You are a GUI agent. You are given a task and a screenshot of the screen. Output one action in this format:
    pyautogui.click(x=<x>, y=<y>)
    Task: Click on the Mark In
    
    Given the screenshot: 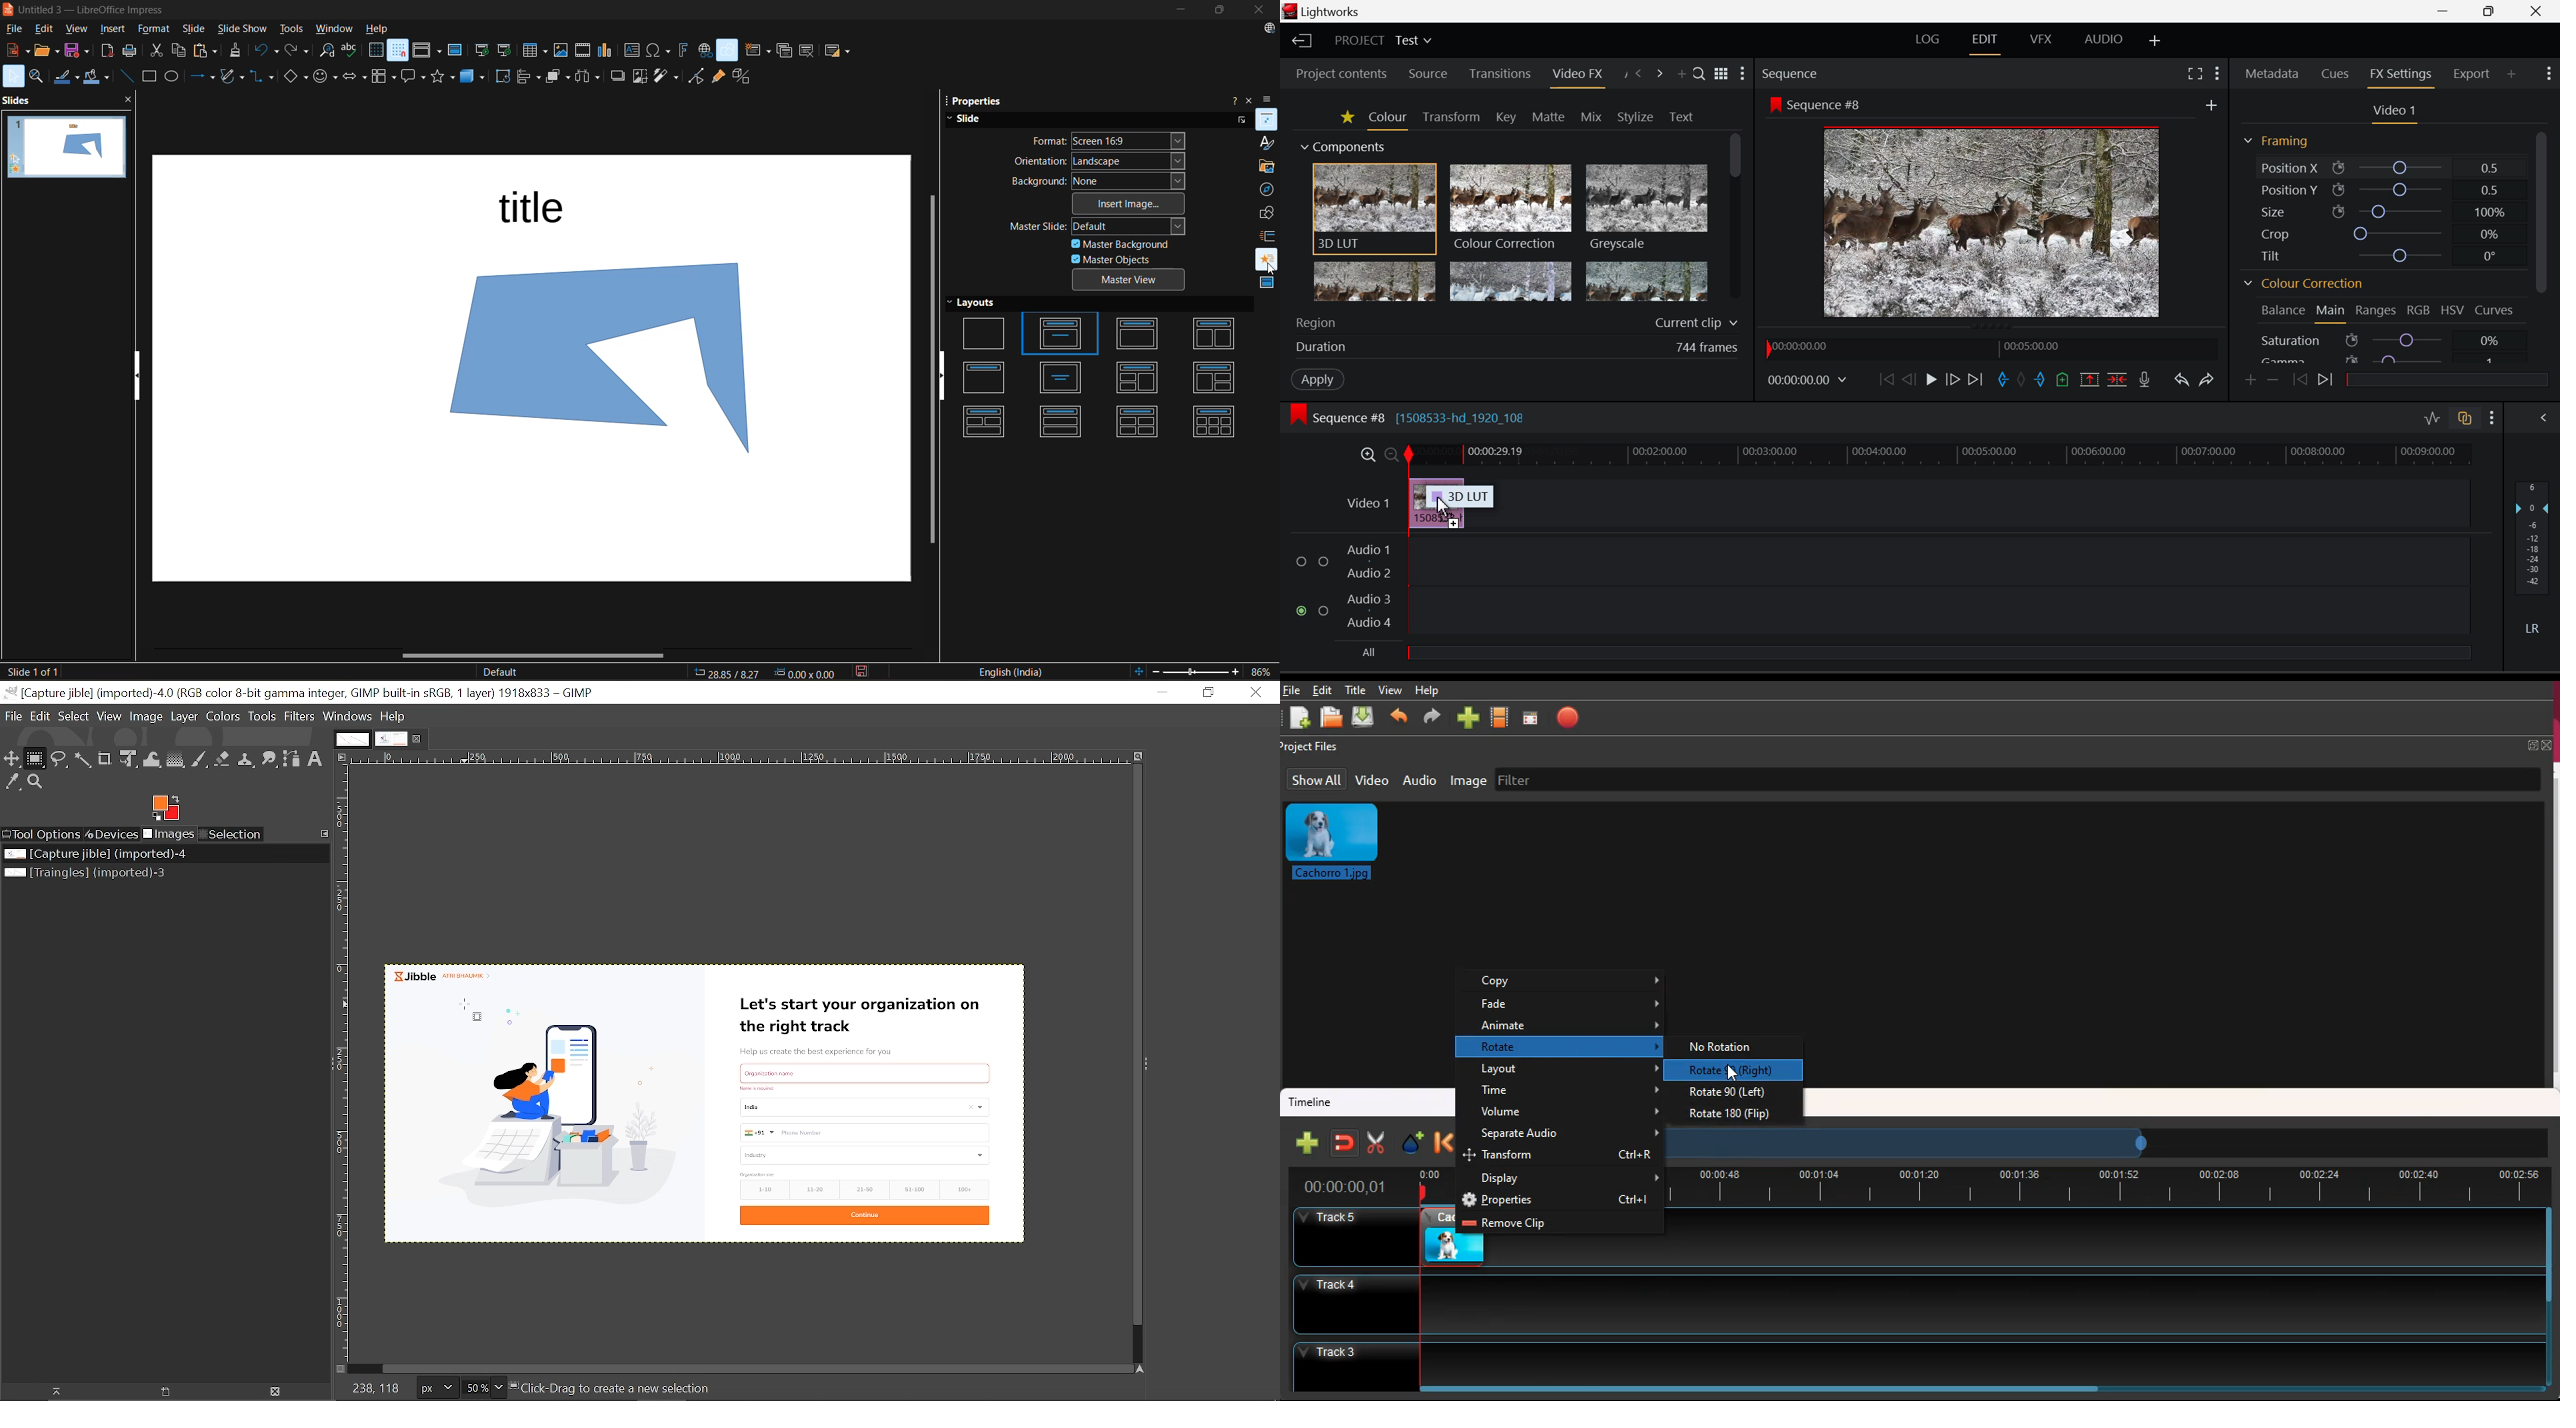 What is the action you would take?
    pyautogui.click(x=2003, y=381)
    